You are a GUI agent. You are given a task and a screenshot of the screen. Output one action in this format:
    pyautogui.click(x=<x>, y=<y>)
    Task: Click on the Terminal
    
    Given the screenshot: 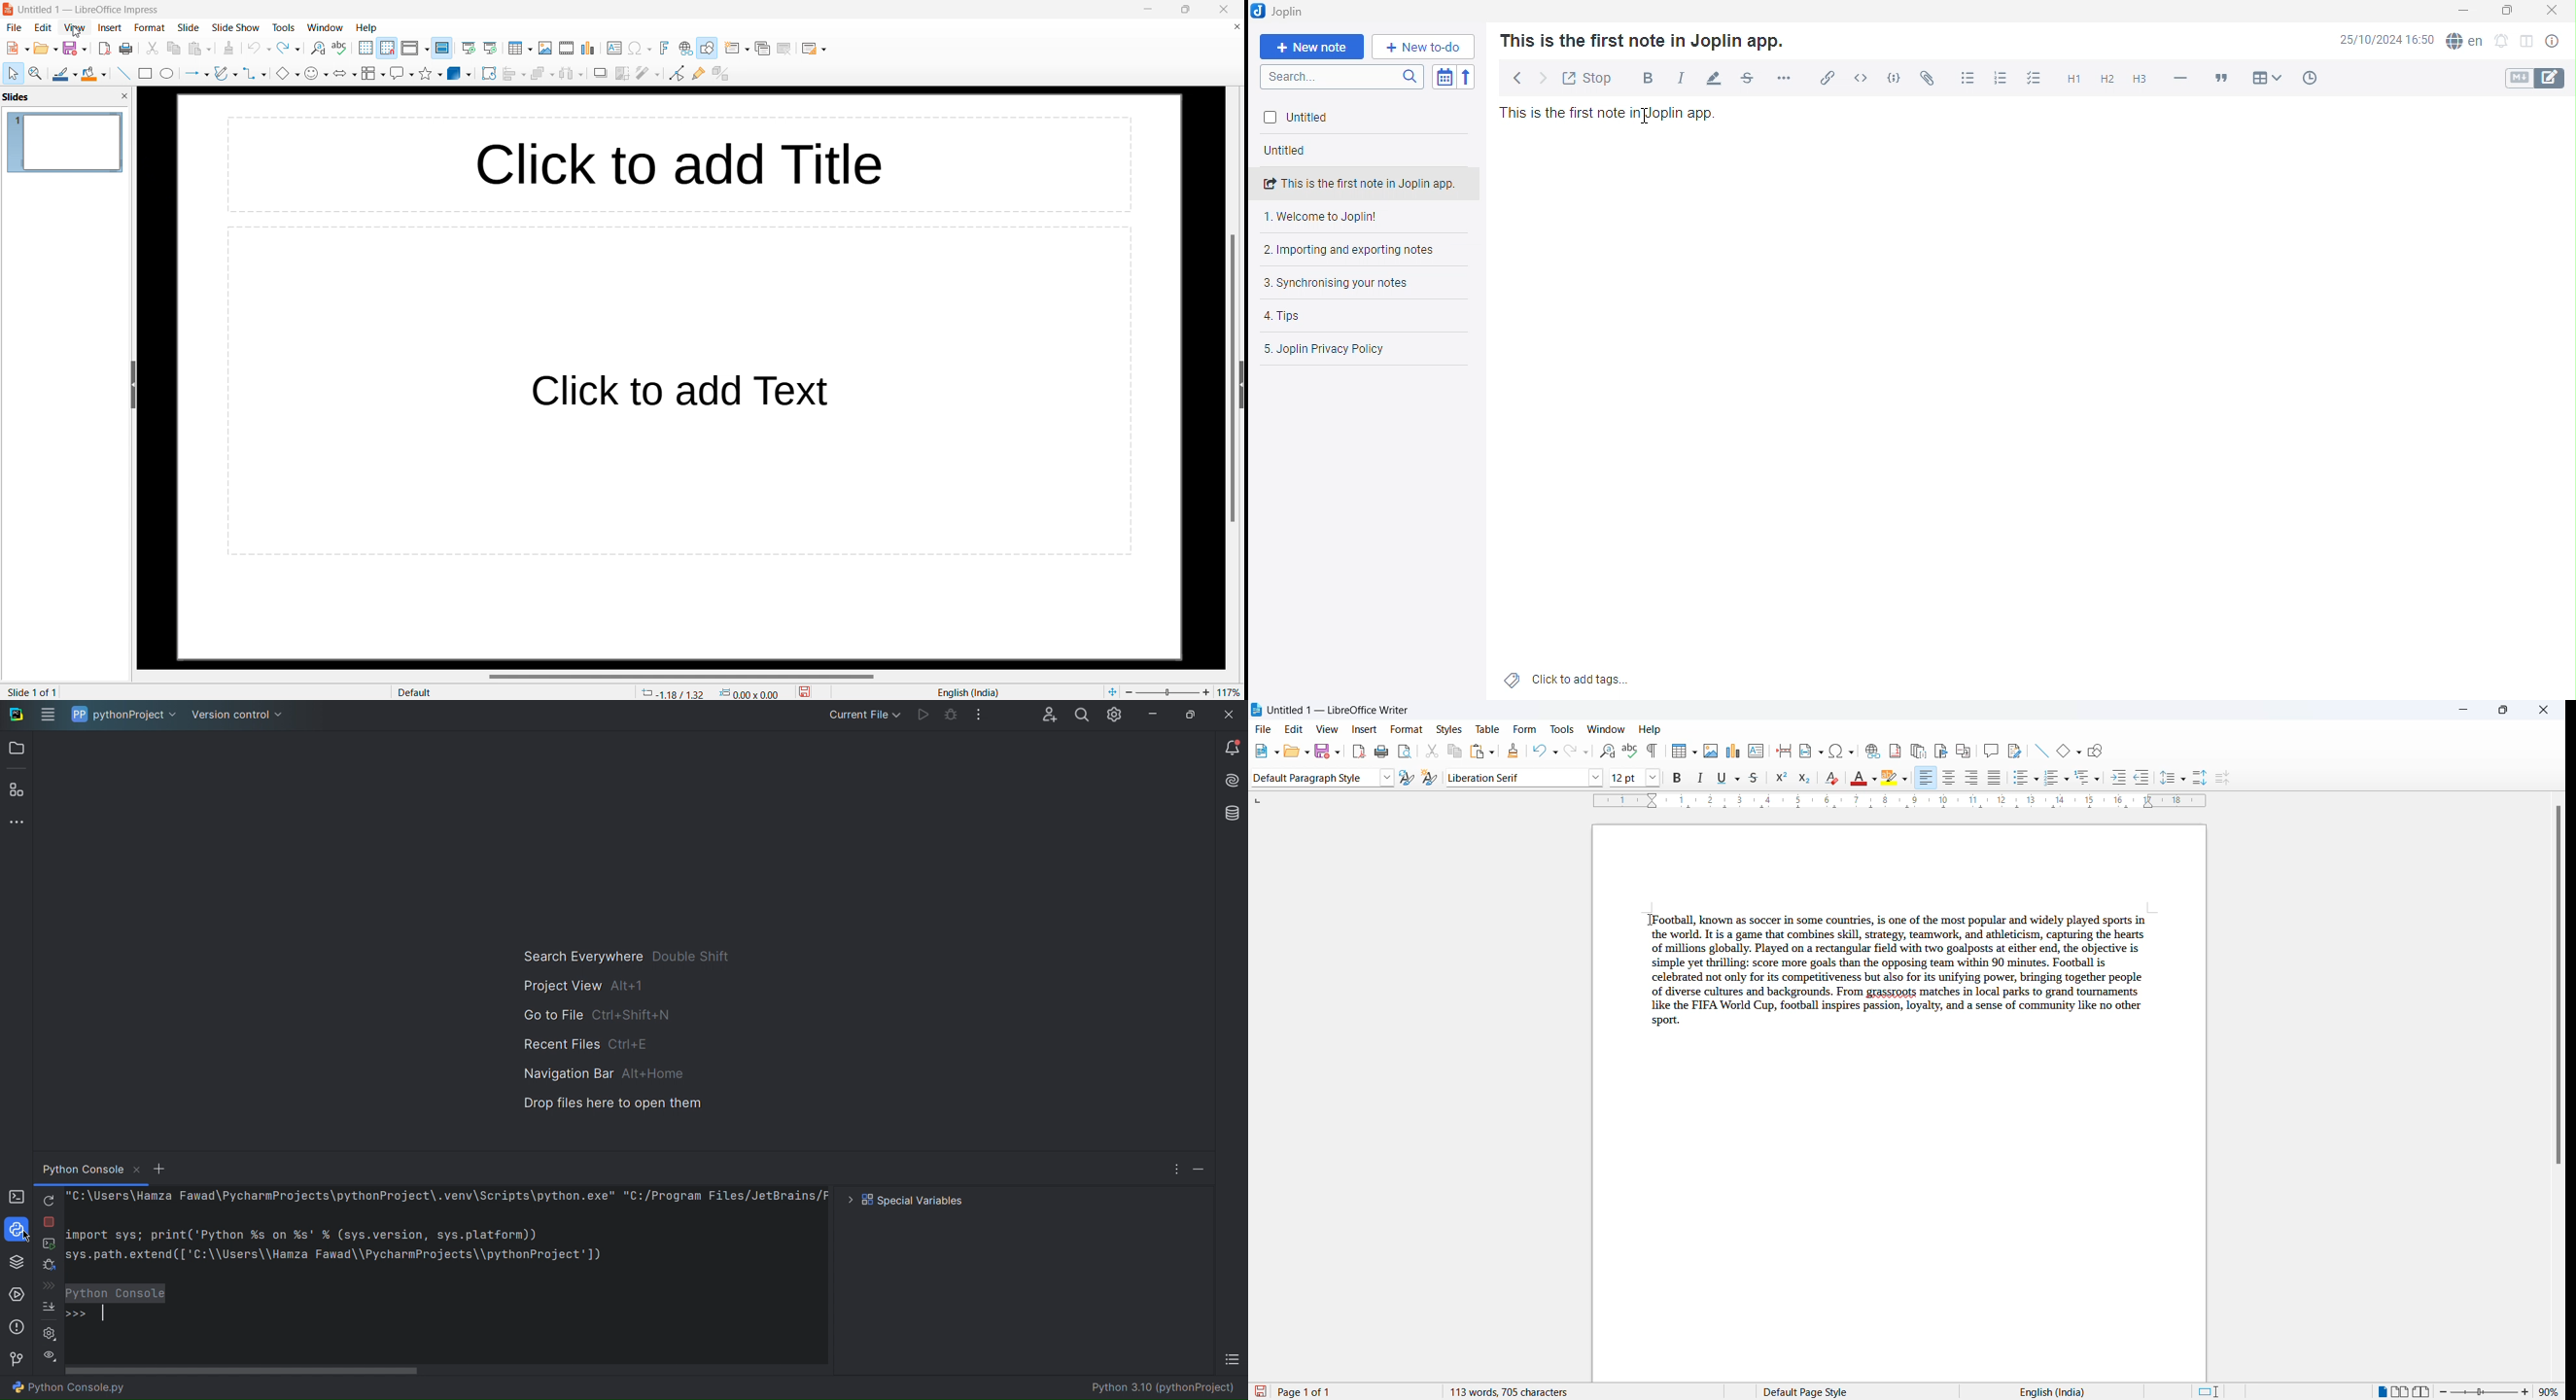 What is the action you would take?
    pyautogui.click(x=17, y=1198)
    